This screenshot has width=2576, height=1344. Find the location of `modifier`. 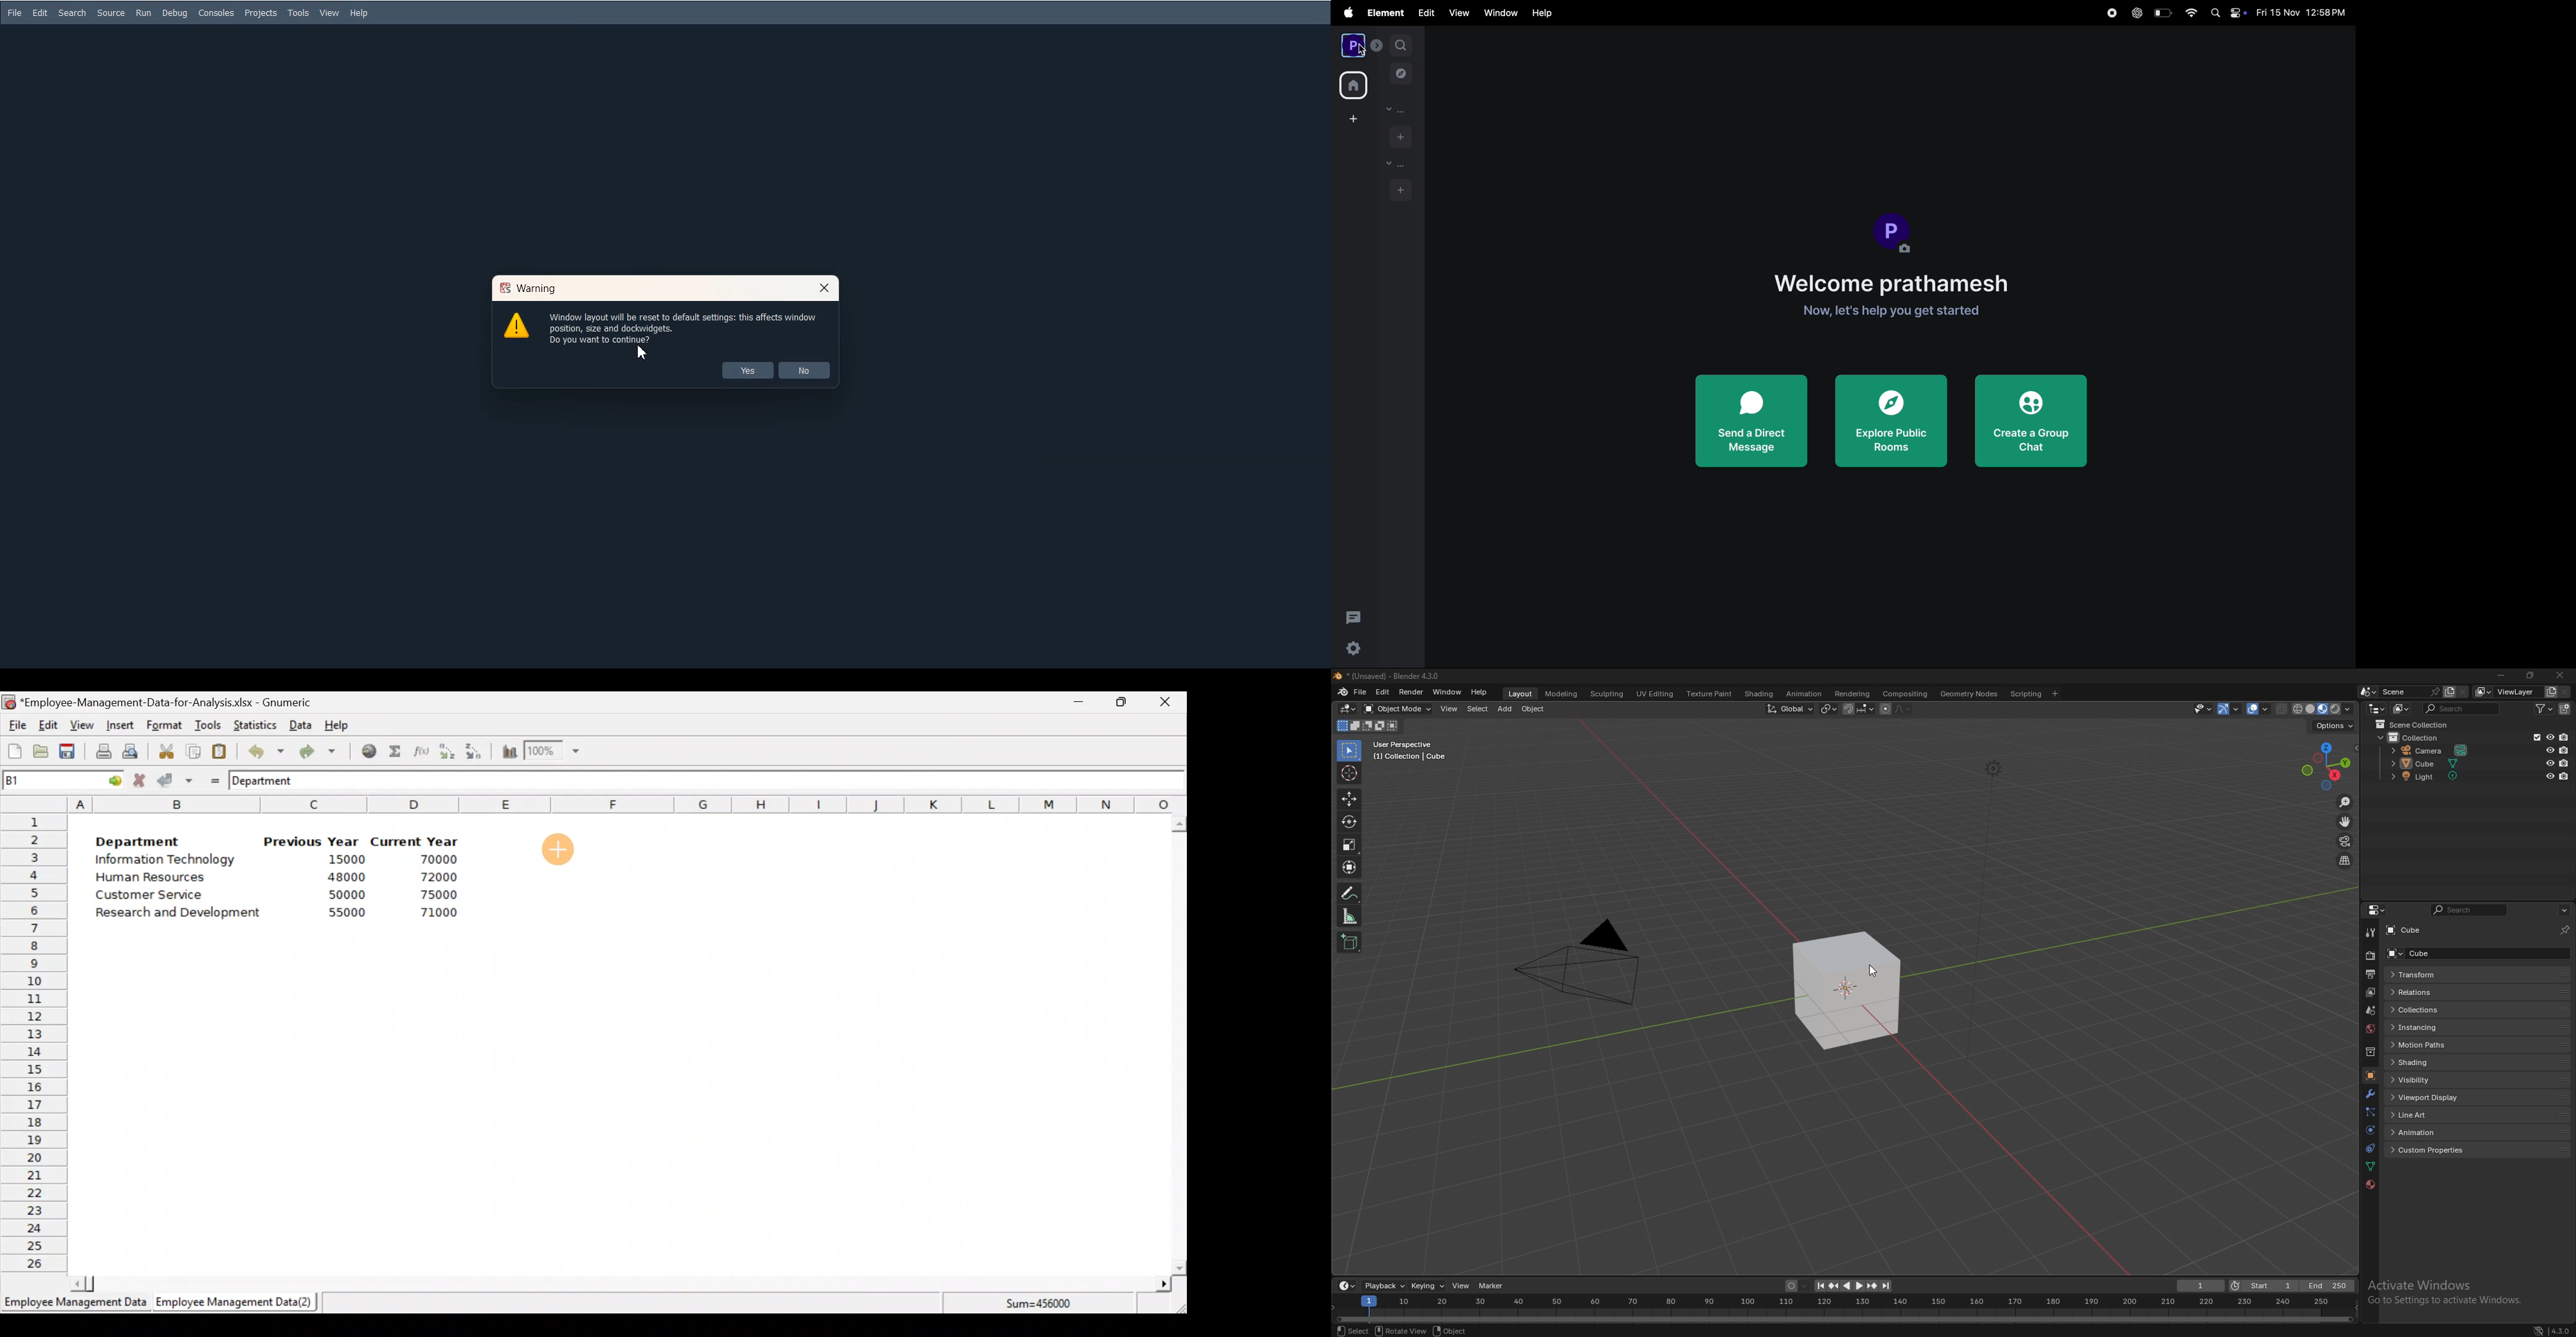

modifier is located at coordinates (2370, 1093).